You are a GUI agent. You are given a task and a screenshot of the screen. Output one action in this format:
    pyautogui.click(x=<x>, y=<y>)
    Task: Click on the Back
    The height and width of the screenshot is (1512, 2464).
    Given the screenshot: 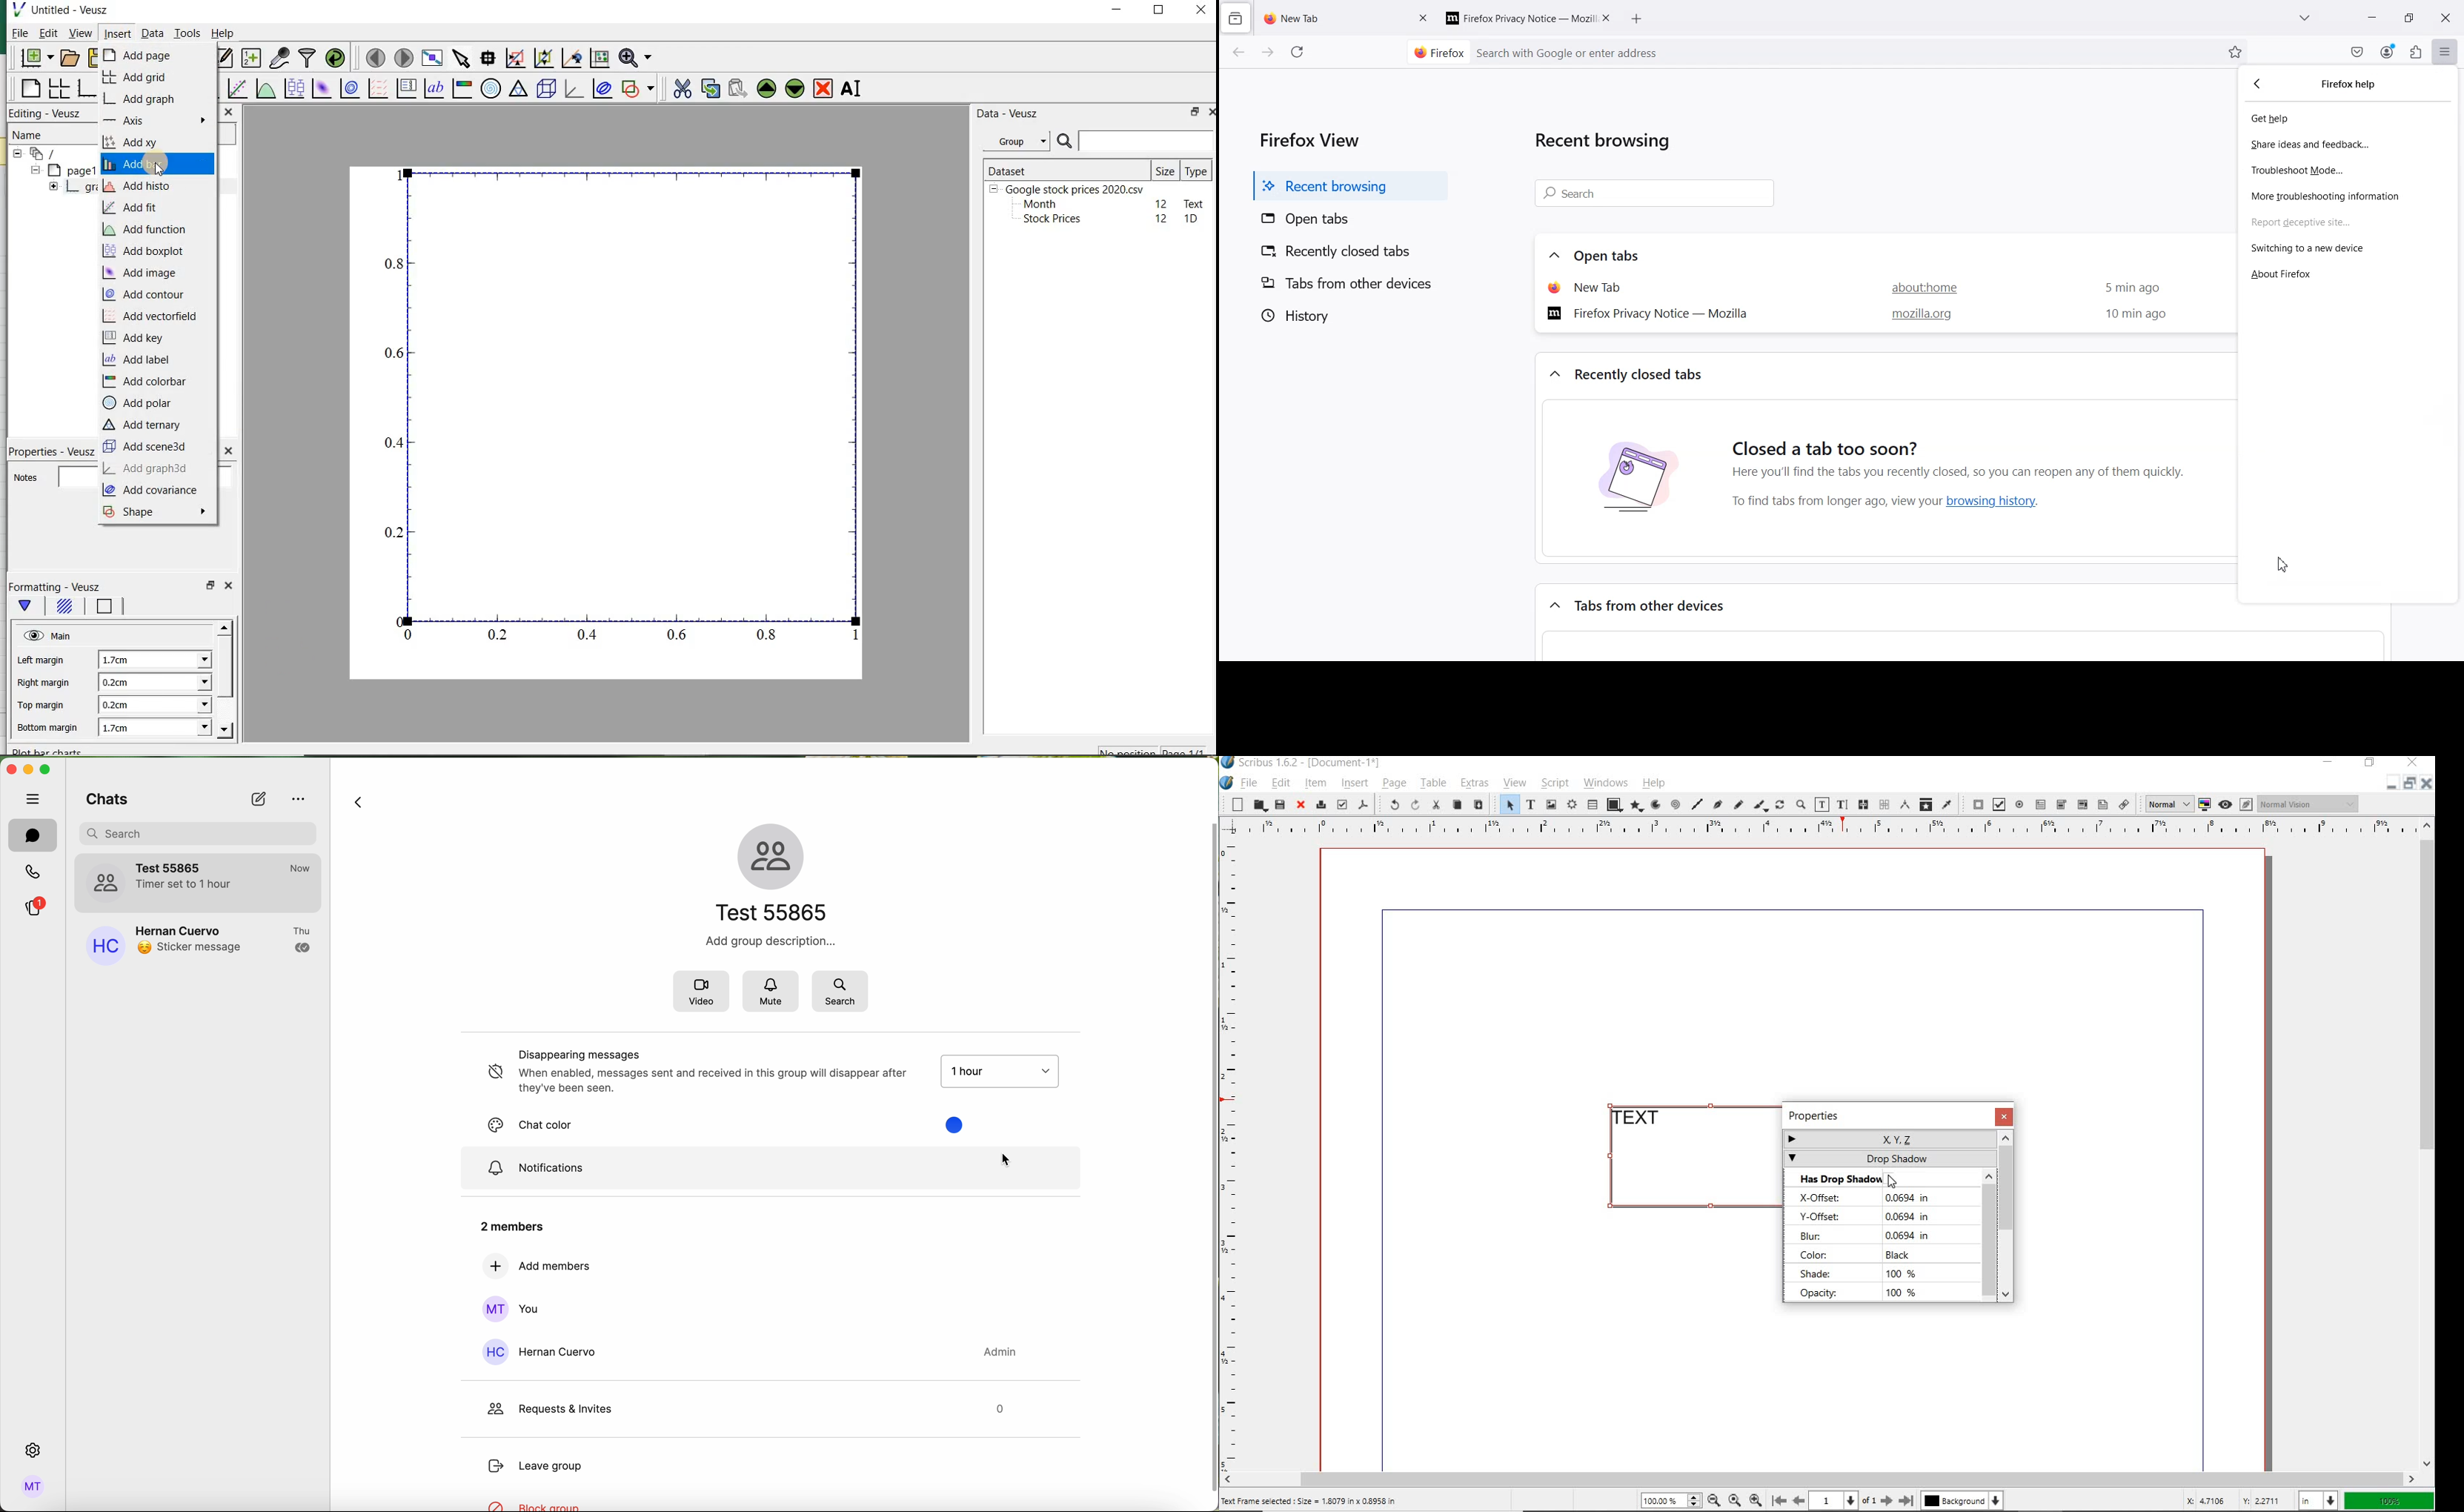 What is the action you would take?
    pyautogui.click(x=1239, y=53)
    